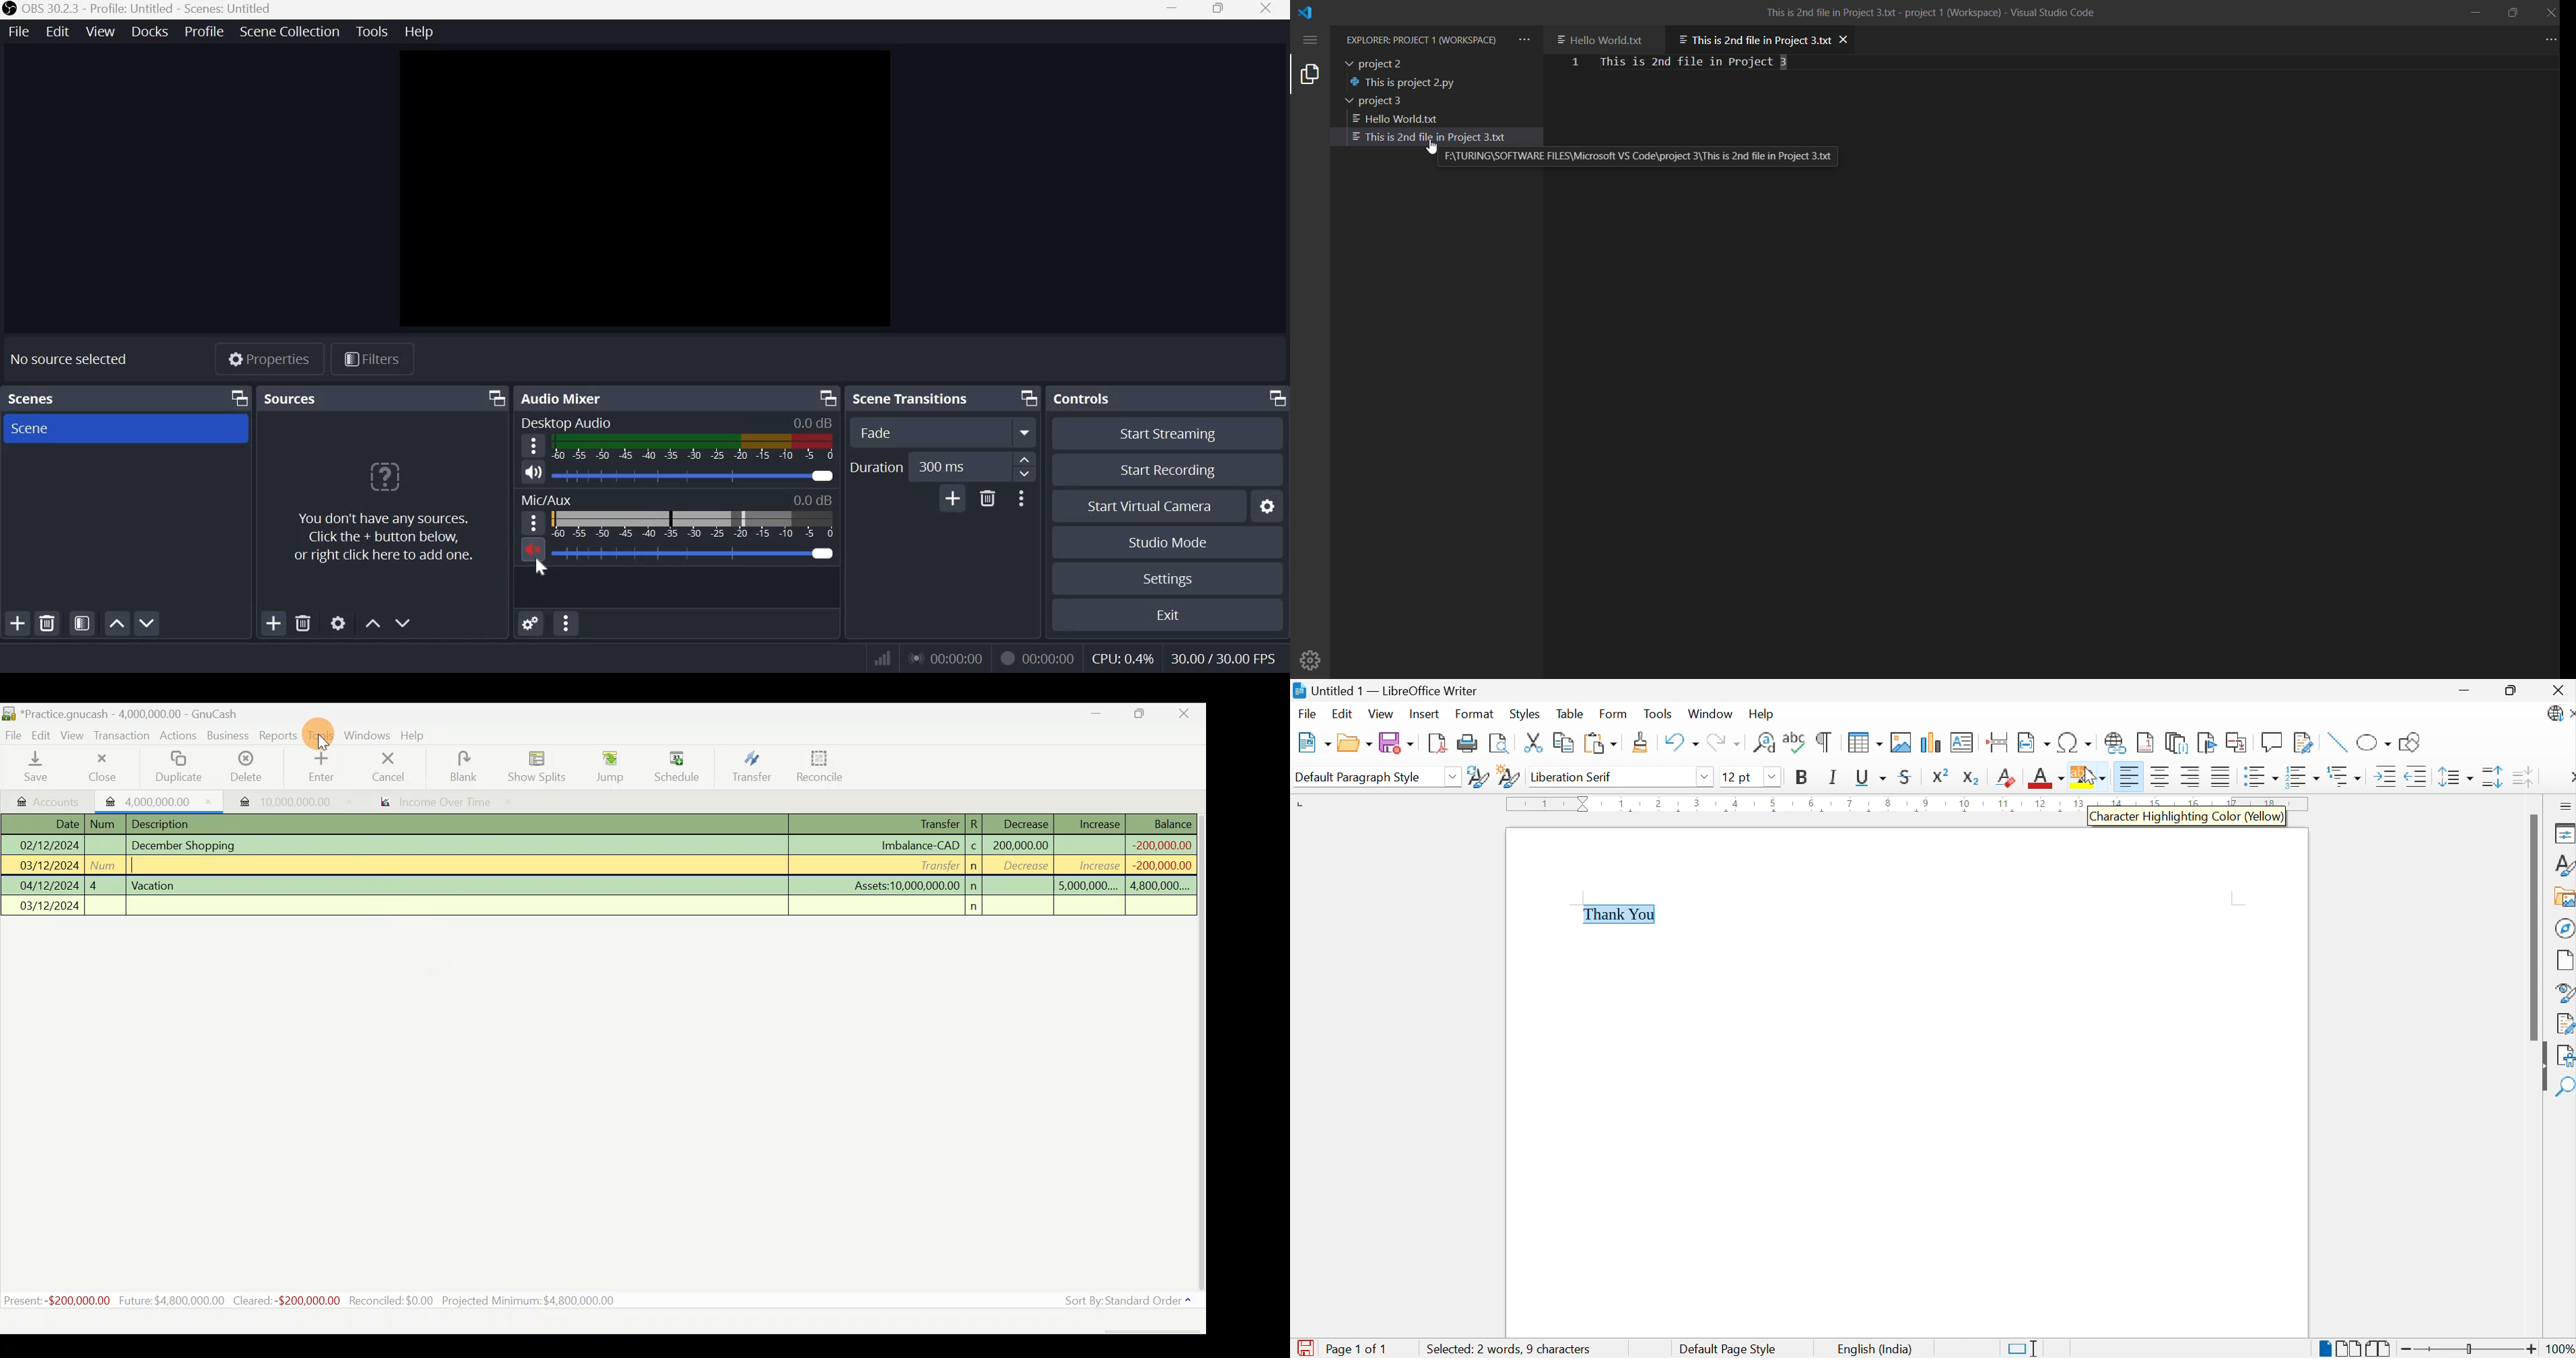 This screenshot has width=2576, height=1372. I want to click on View, so click(101, 32).